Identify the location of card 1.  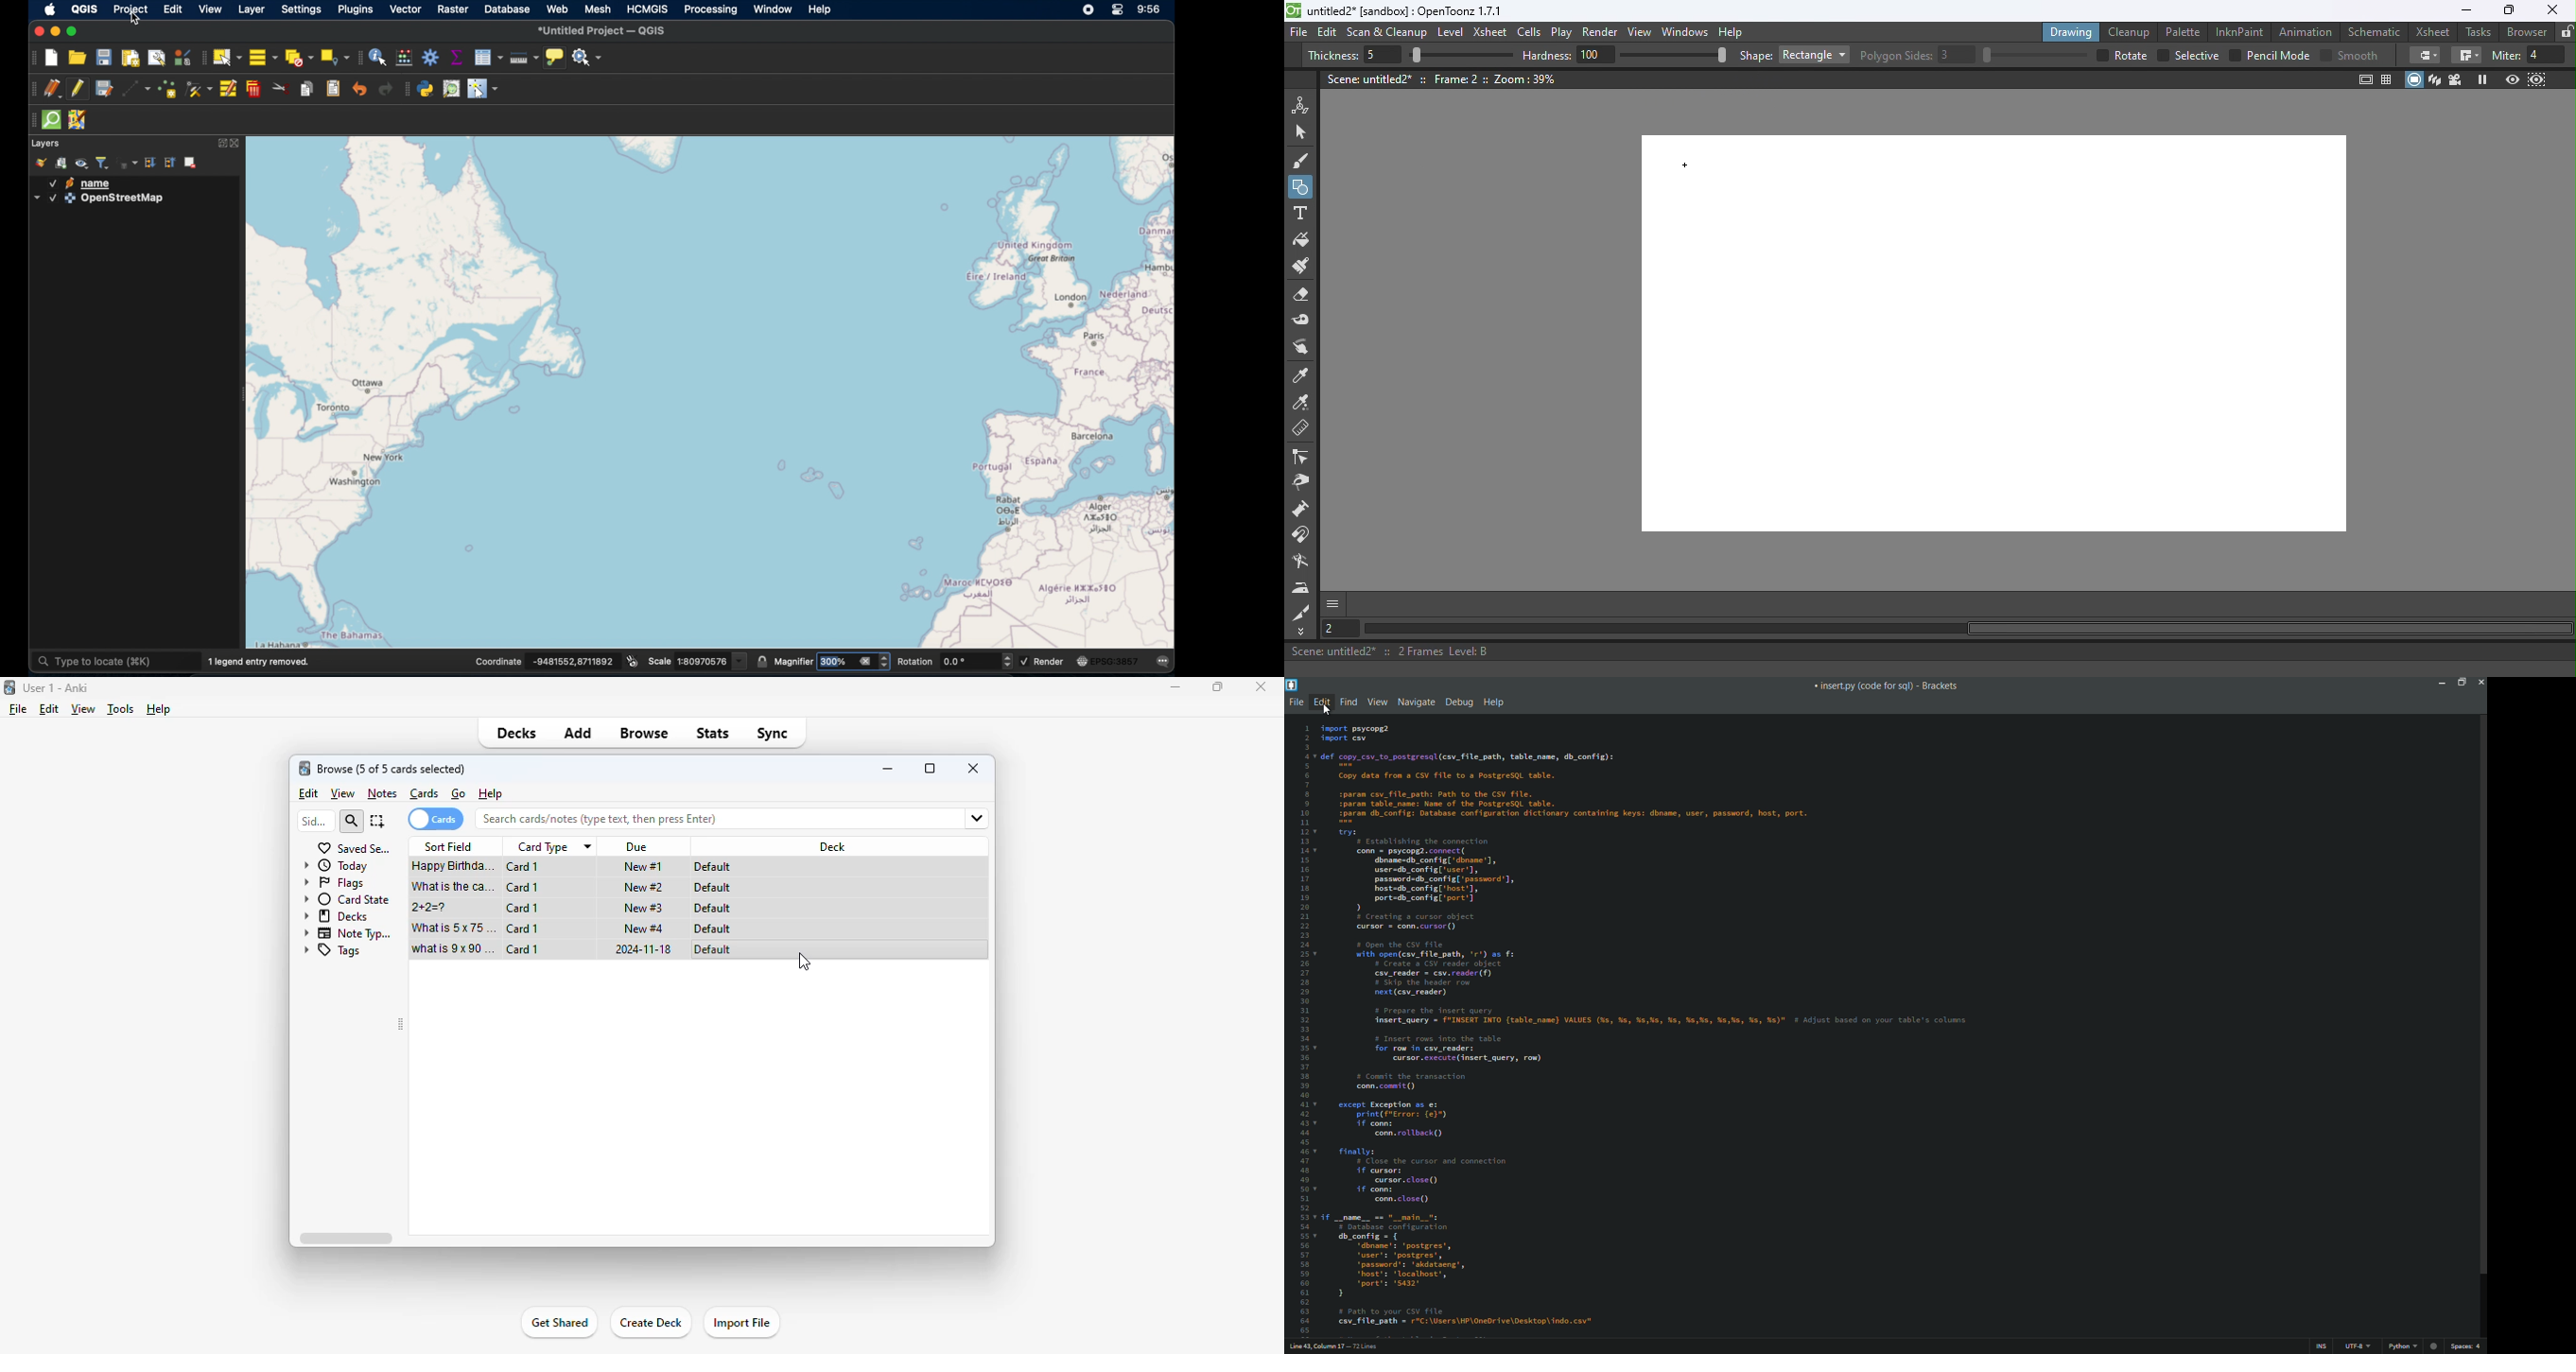
(522, 928).